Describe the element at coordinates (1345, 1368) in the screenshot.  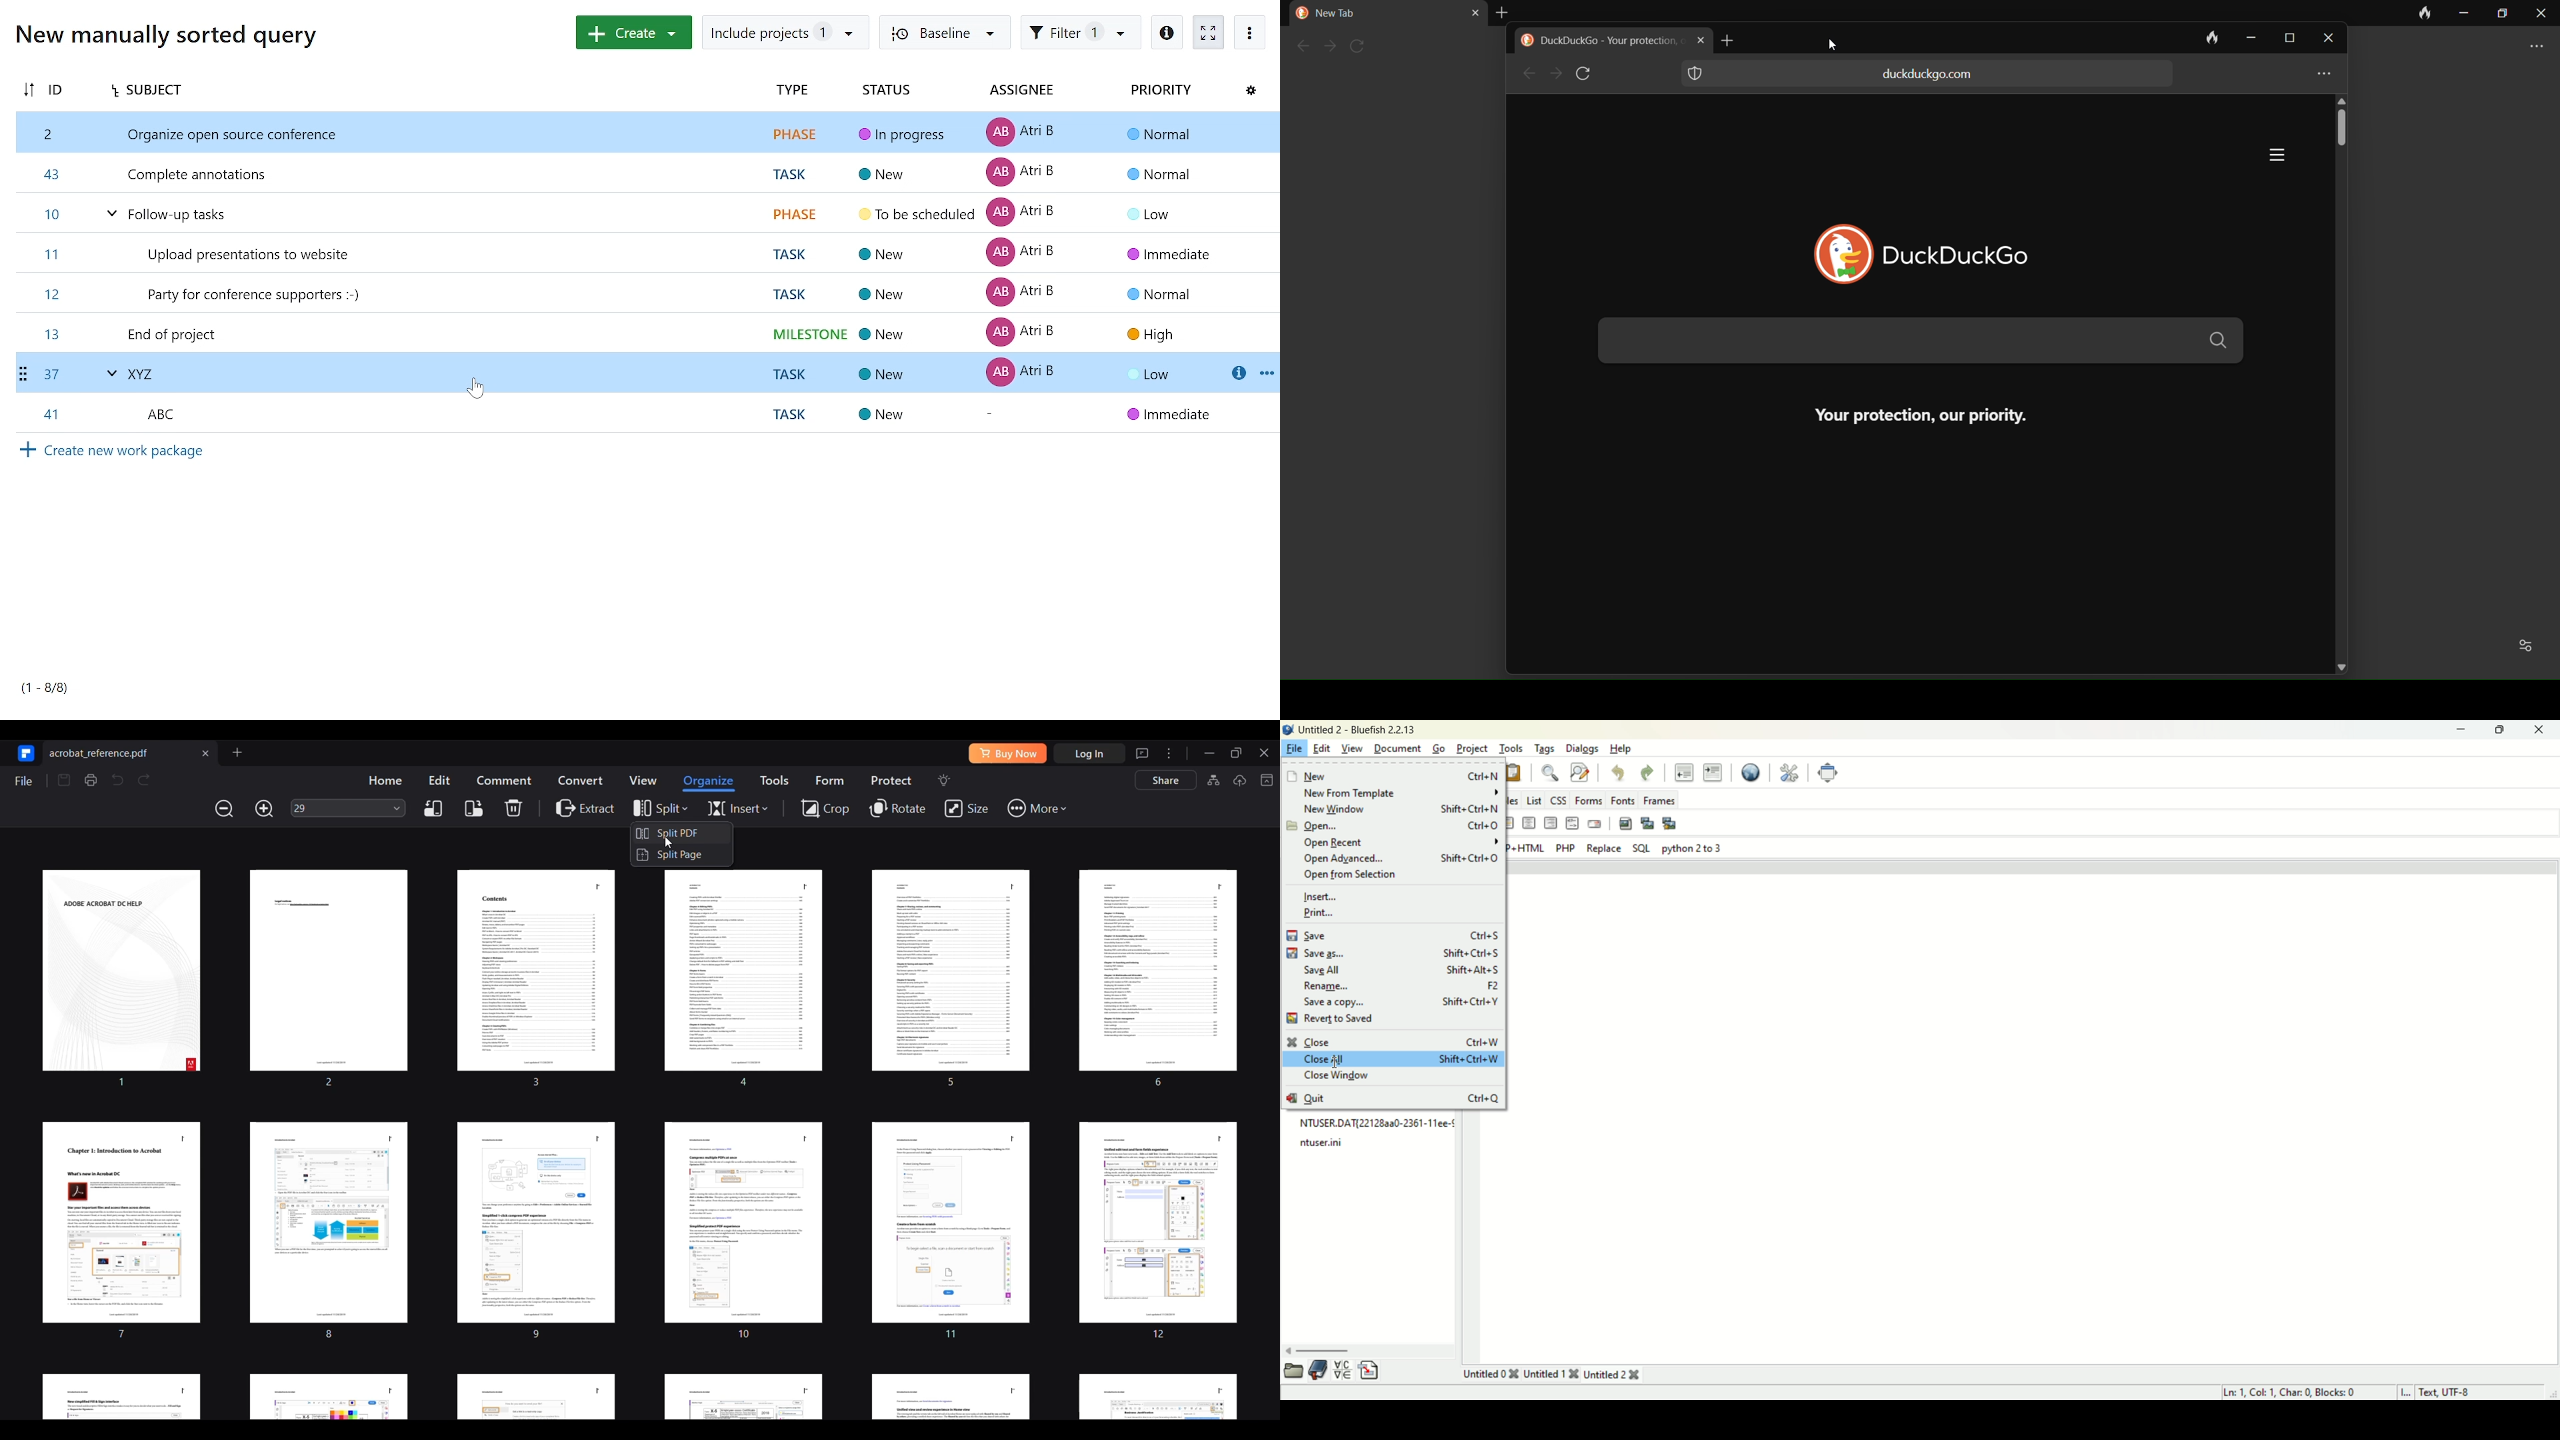
I see `insert special character` at that location.